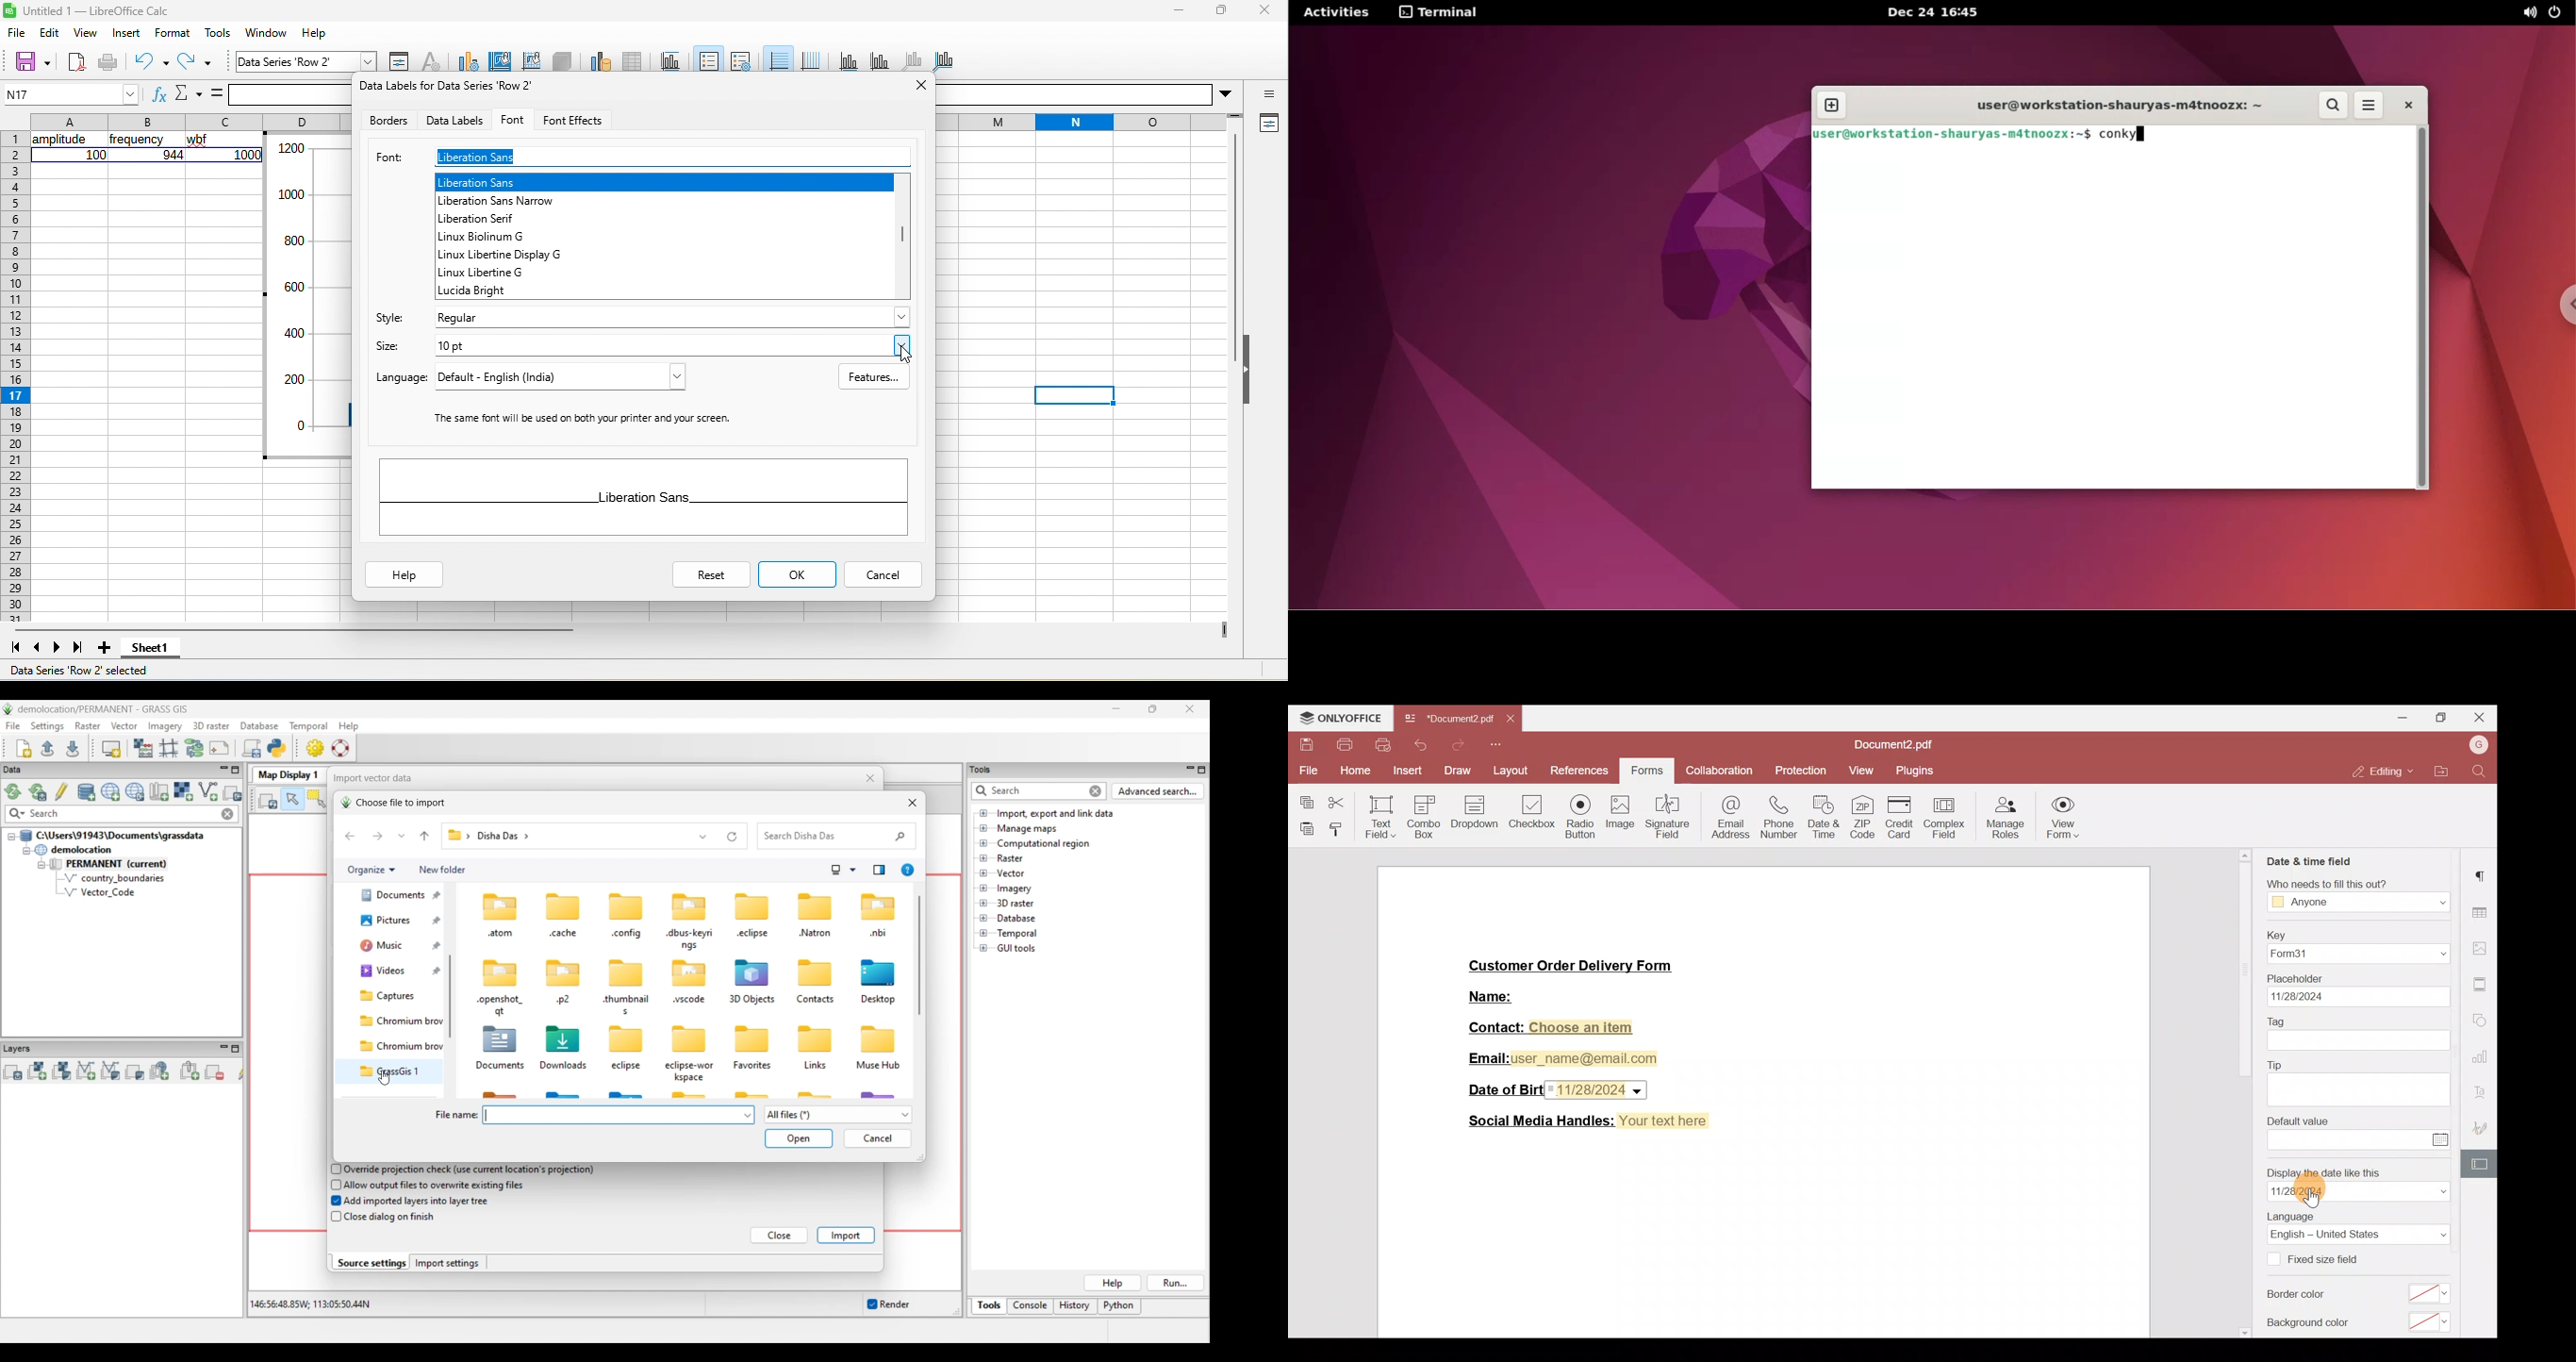 Image resolution: width=2576 pixels, height=1372 pixels. What do you see at coordinates (20, 35) in the screenshot?
I see `file` at bounding box center [20, 35].